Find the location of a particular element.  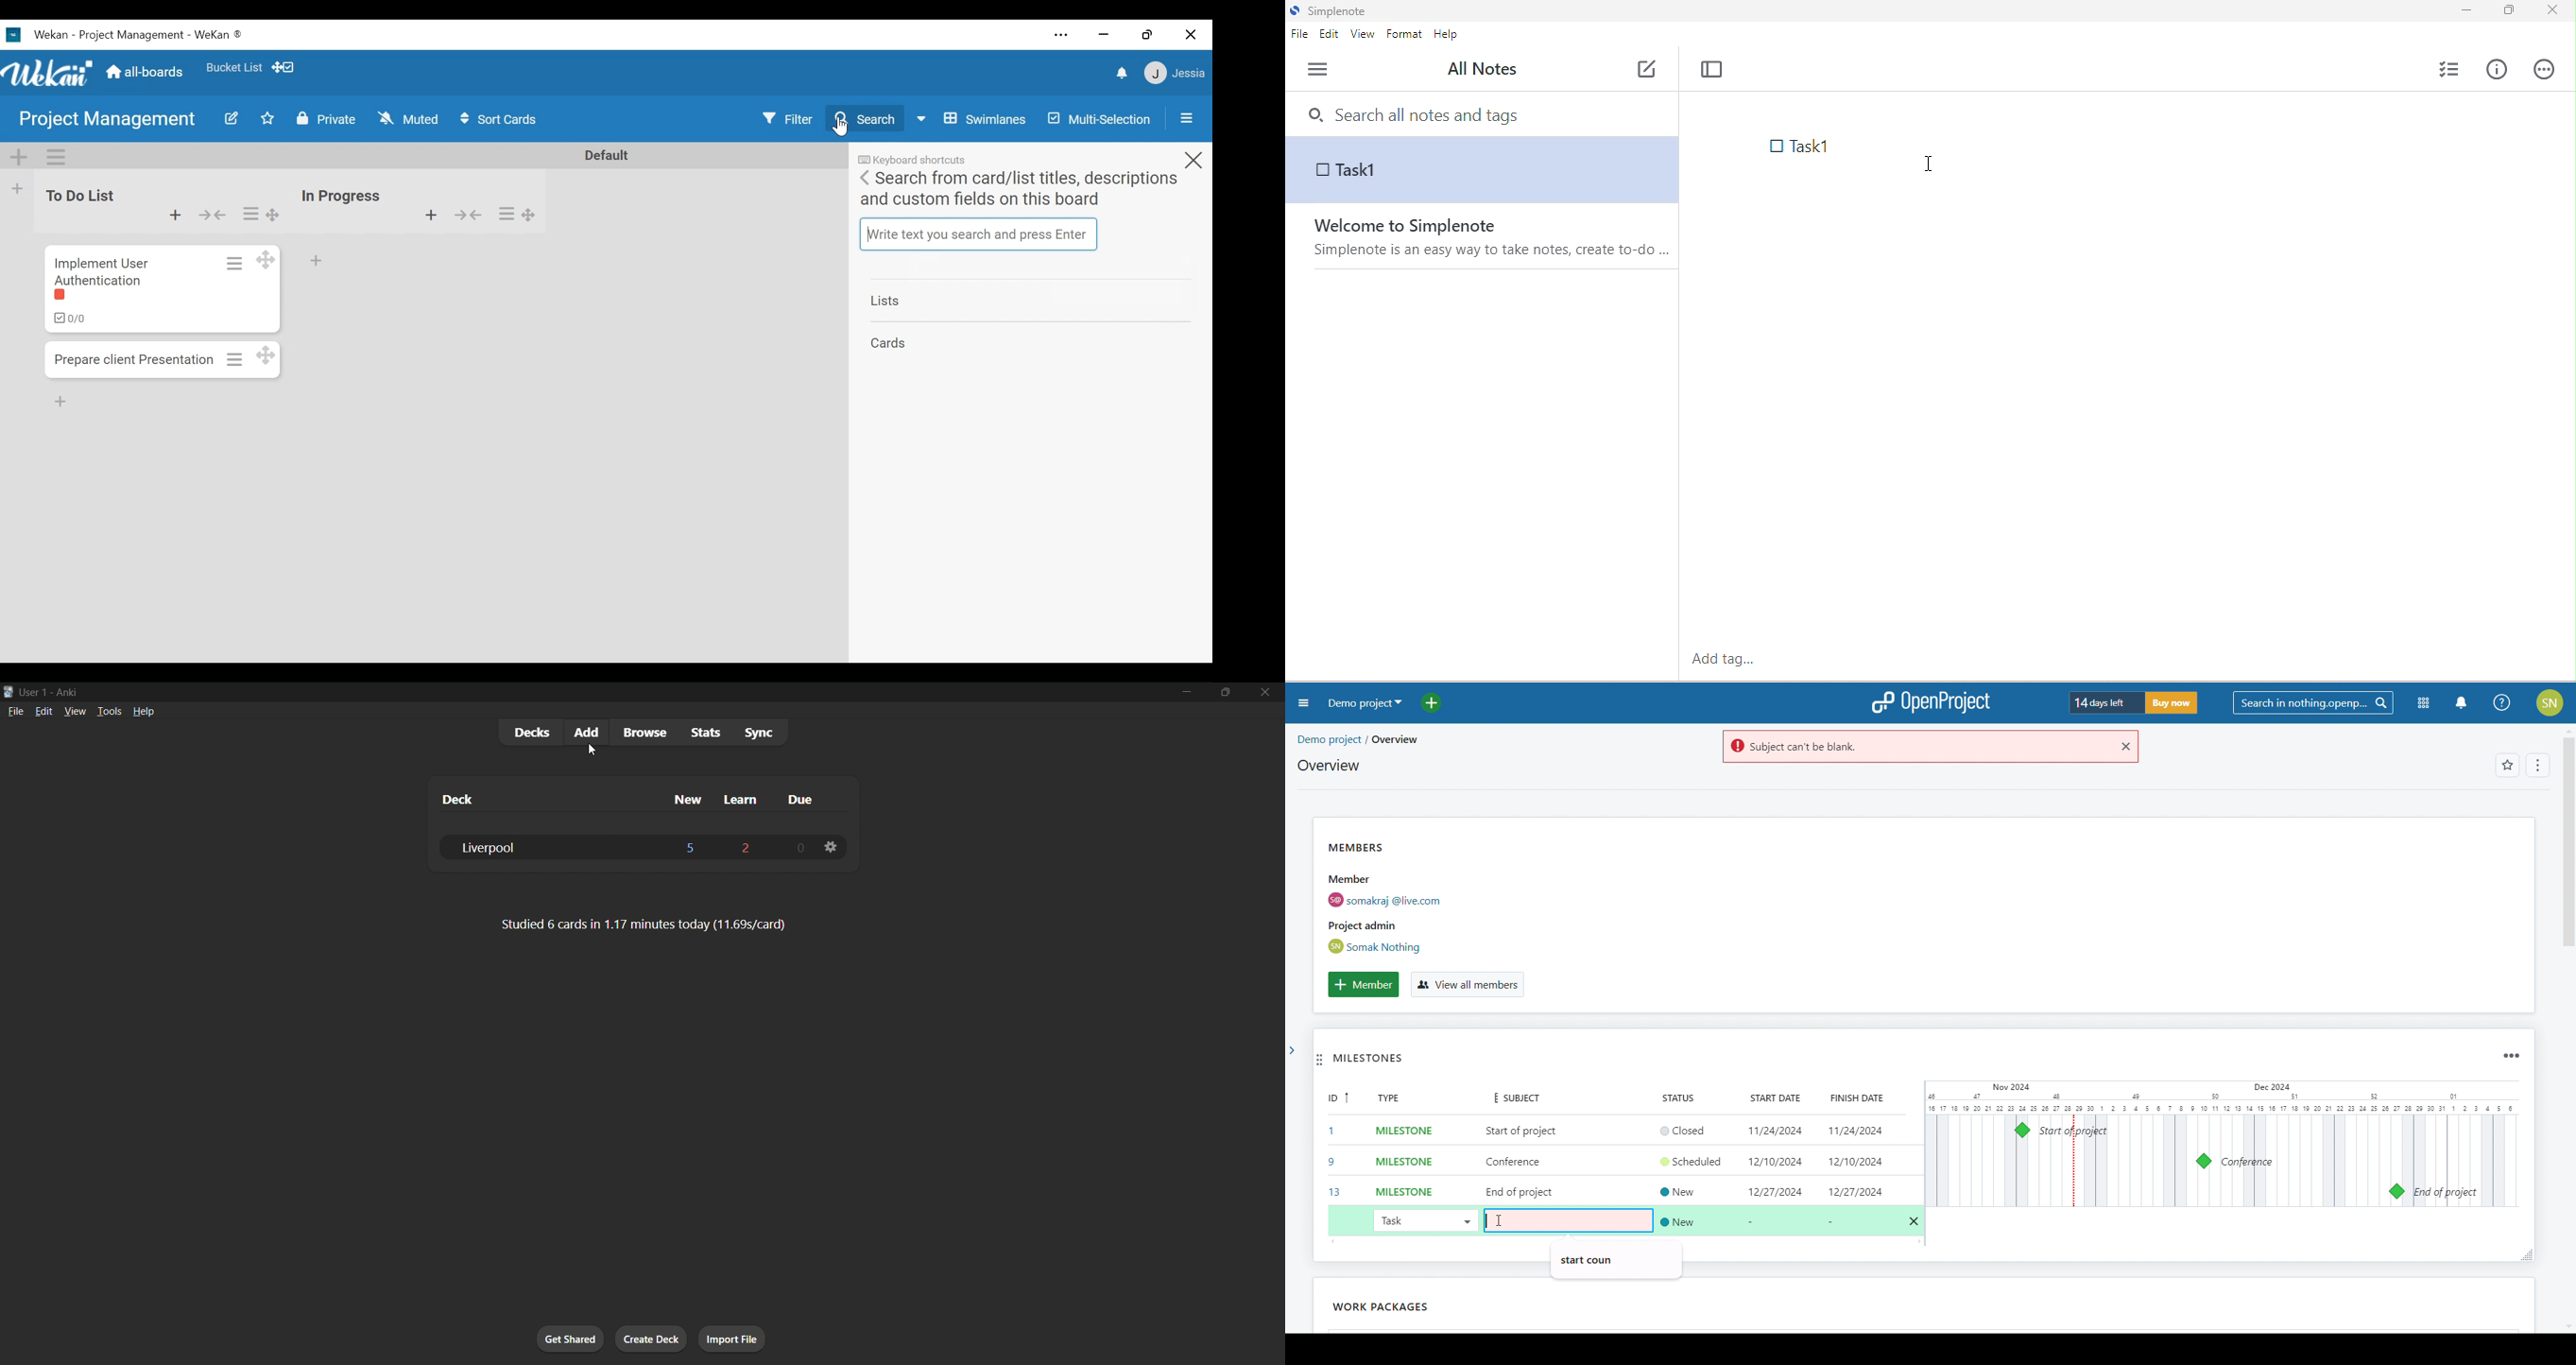

liverpool deck data is located at coordinates (635, 847).